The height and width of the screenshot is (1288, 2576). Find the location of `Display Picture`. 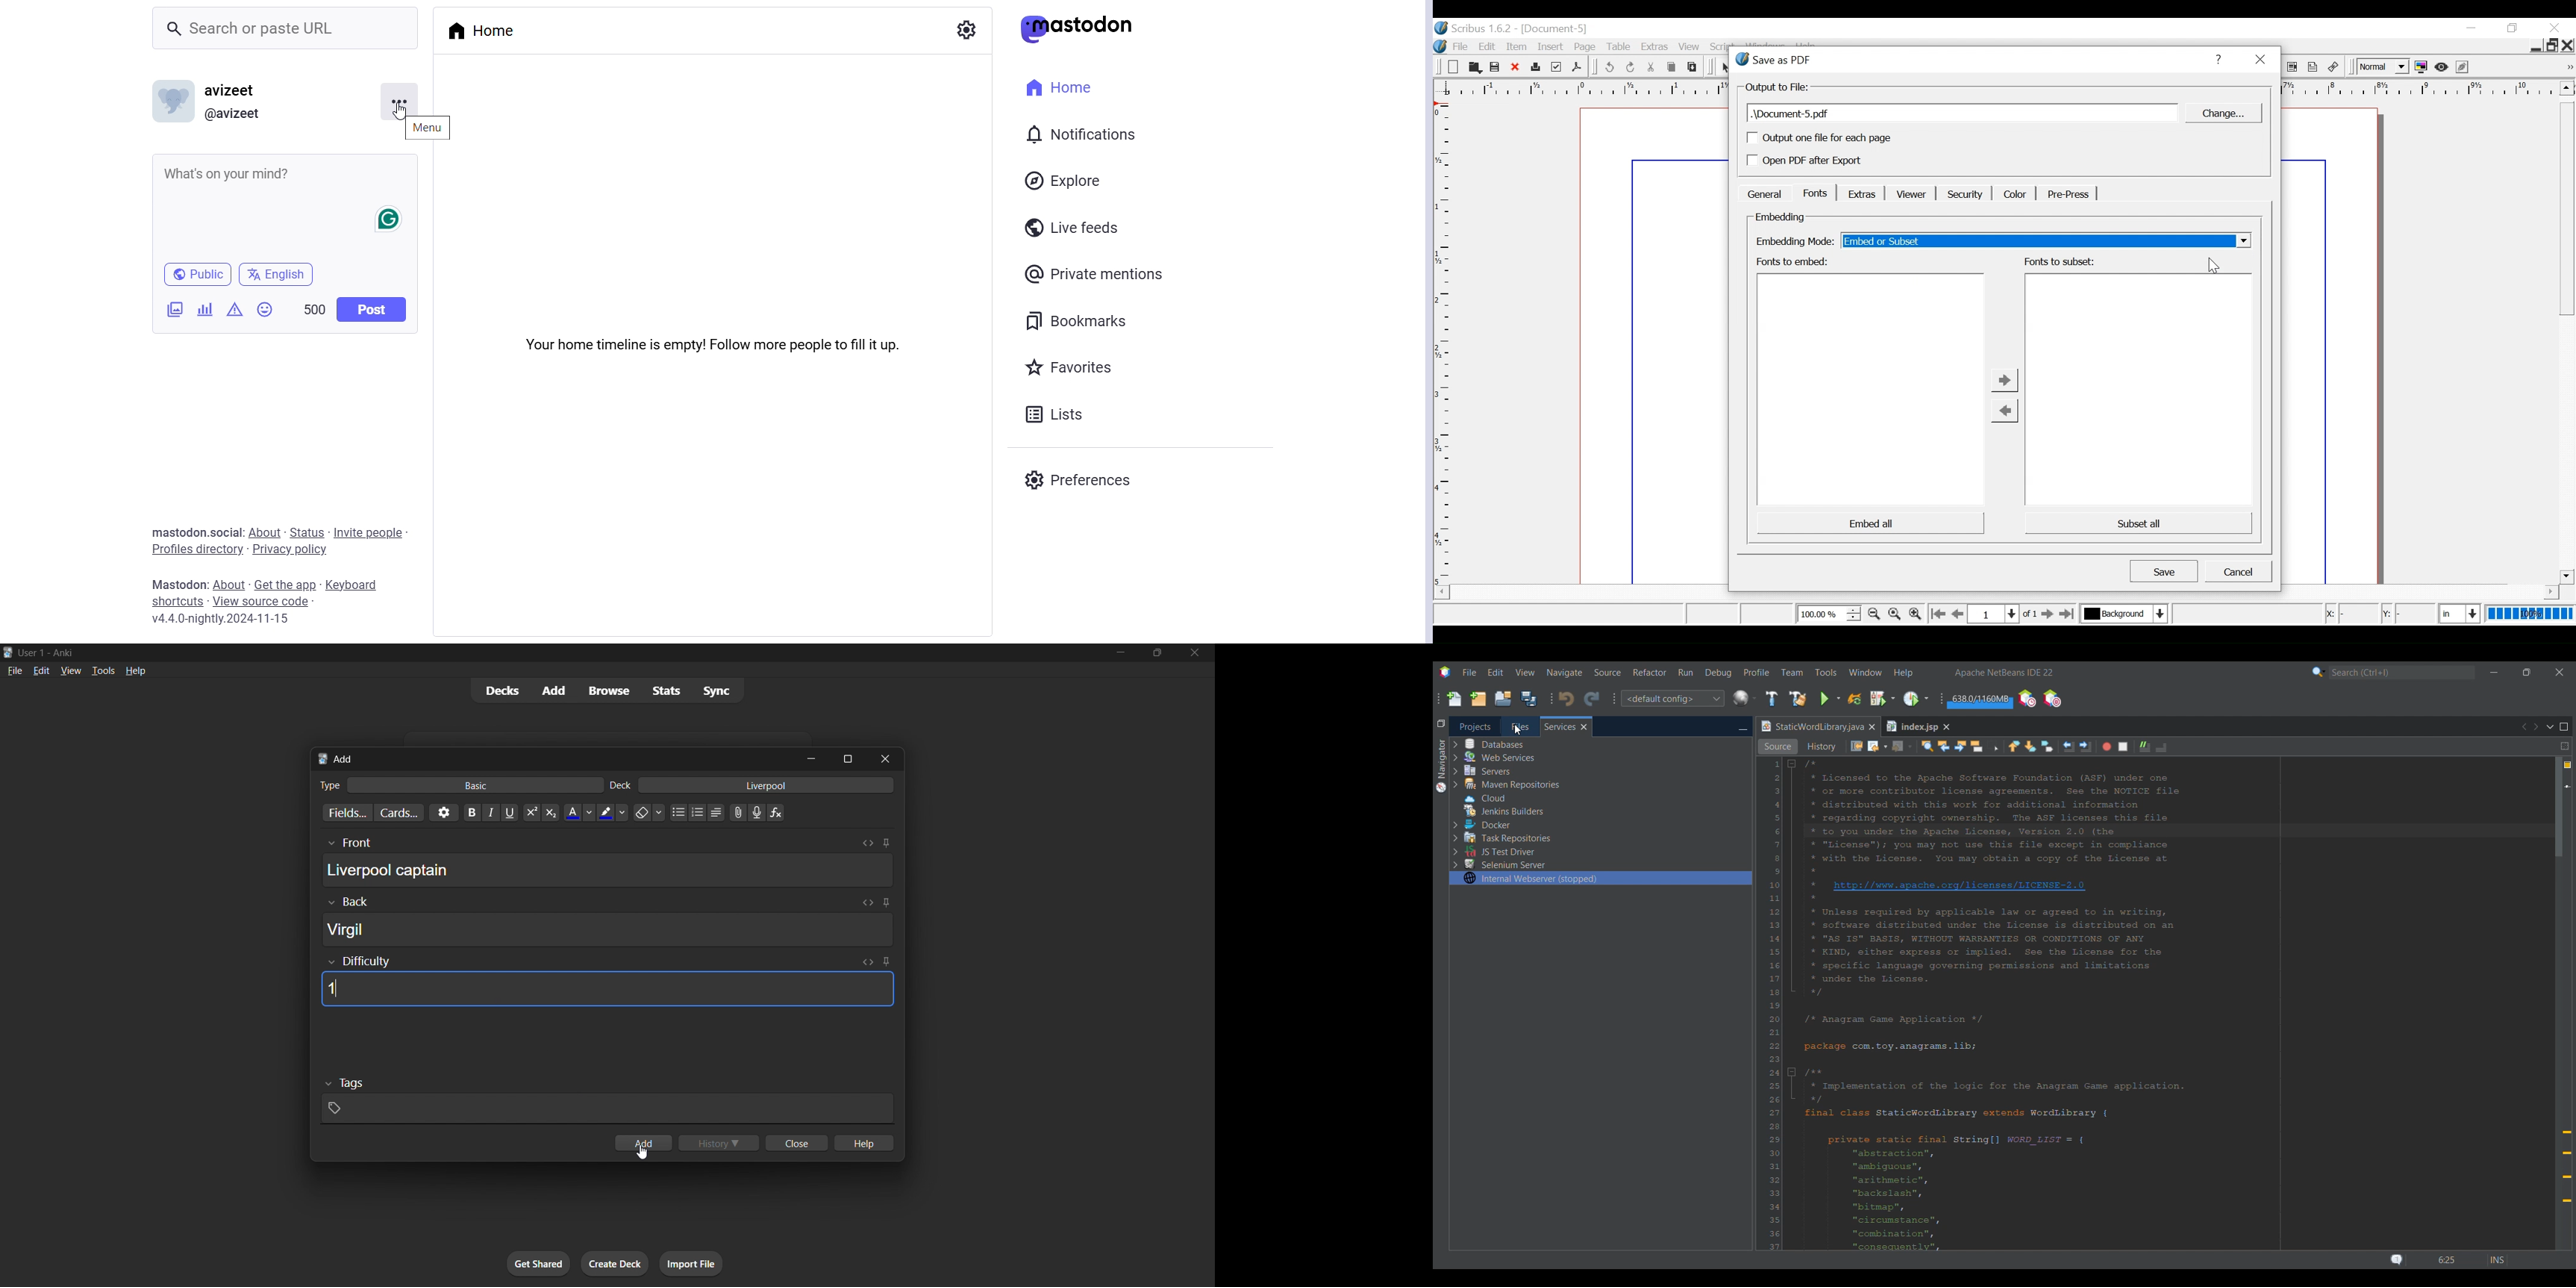

Display Picture is located at coordinates (173, 101).